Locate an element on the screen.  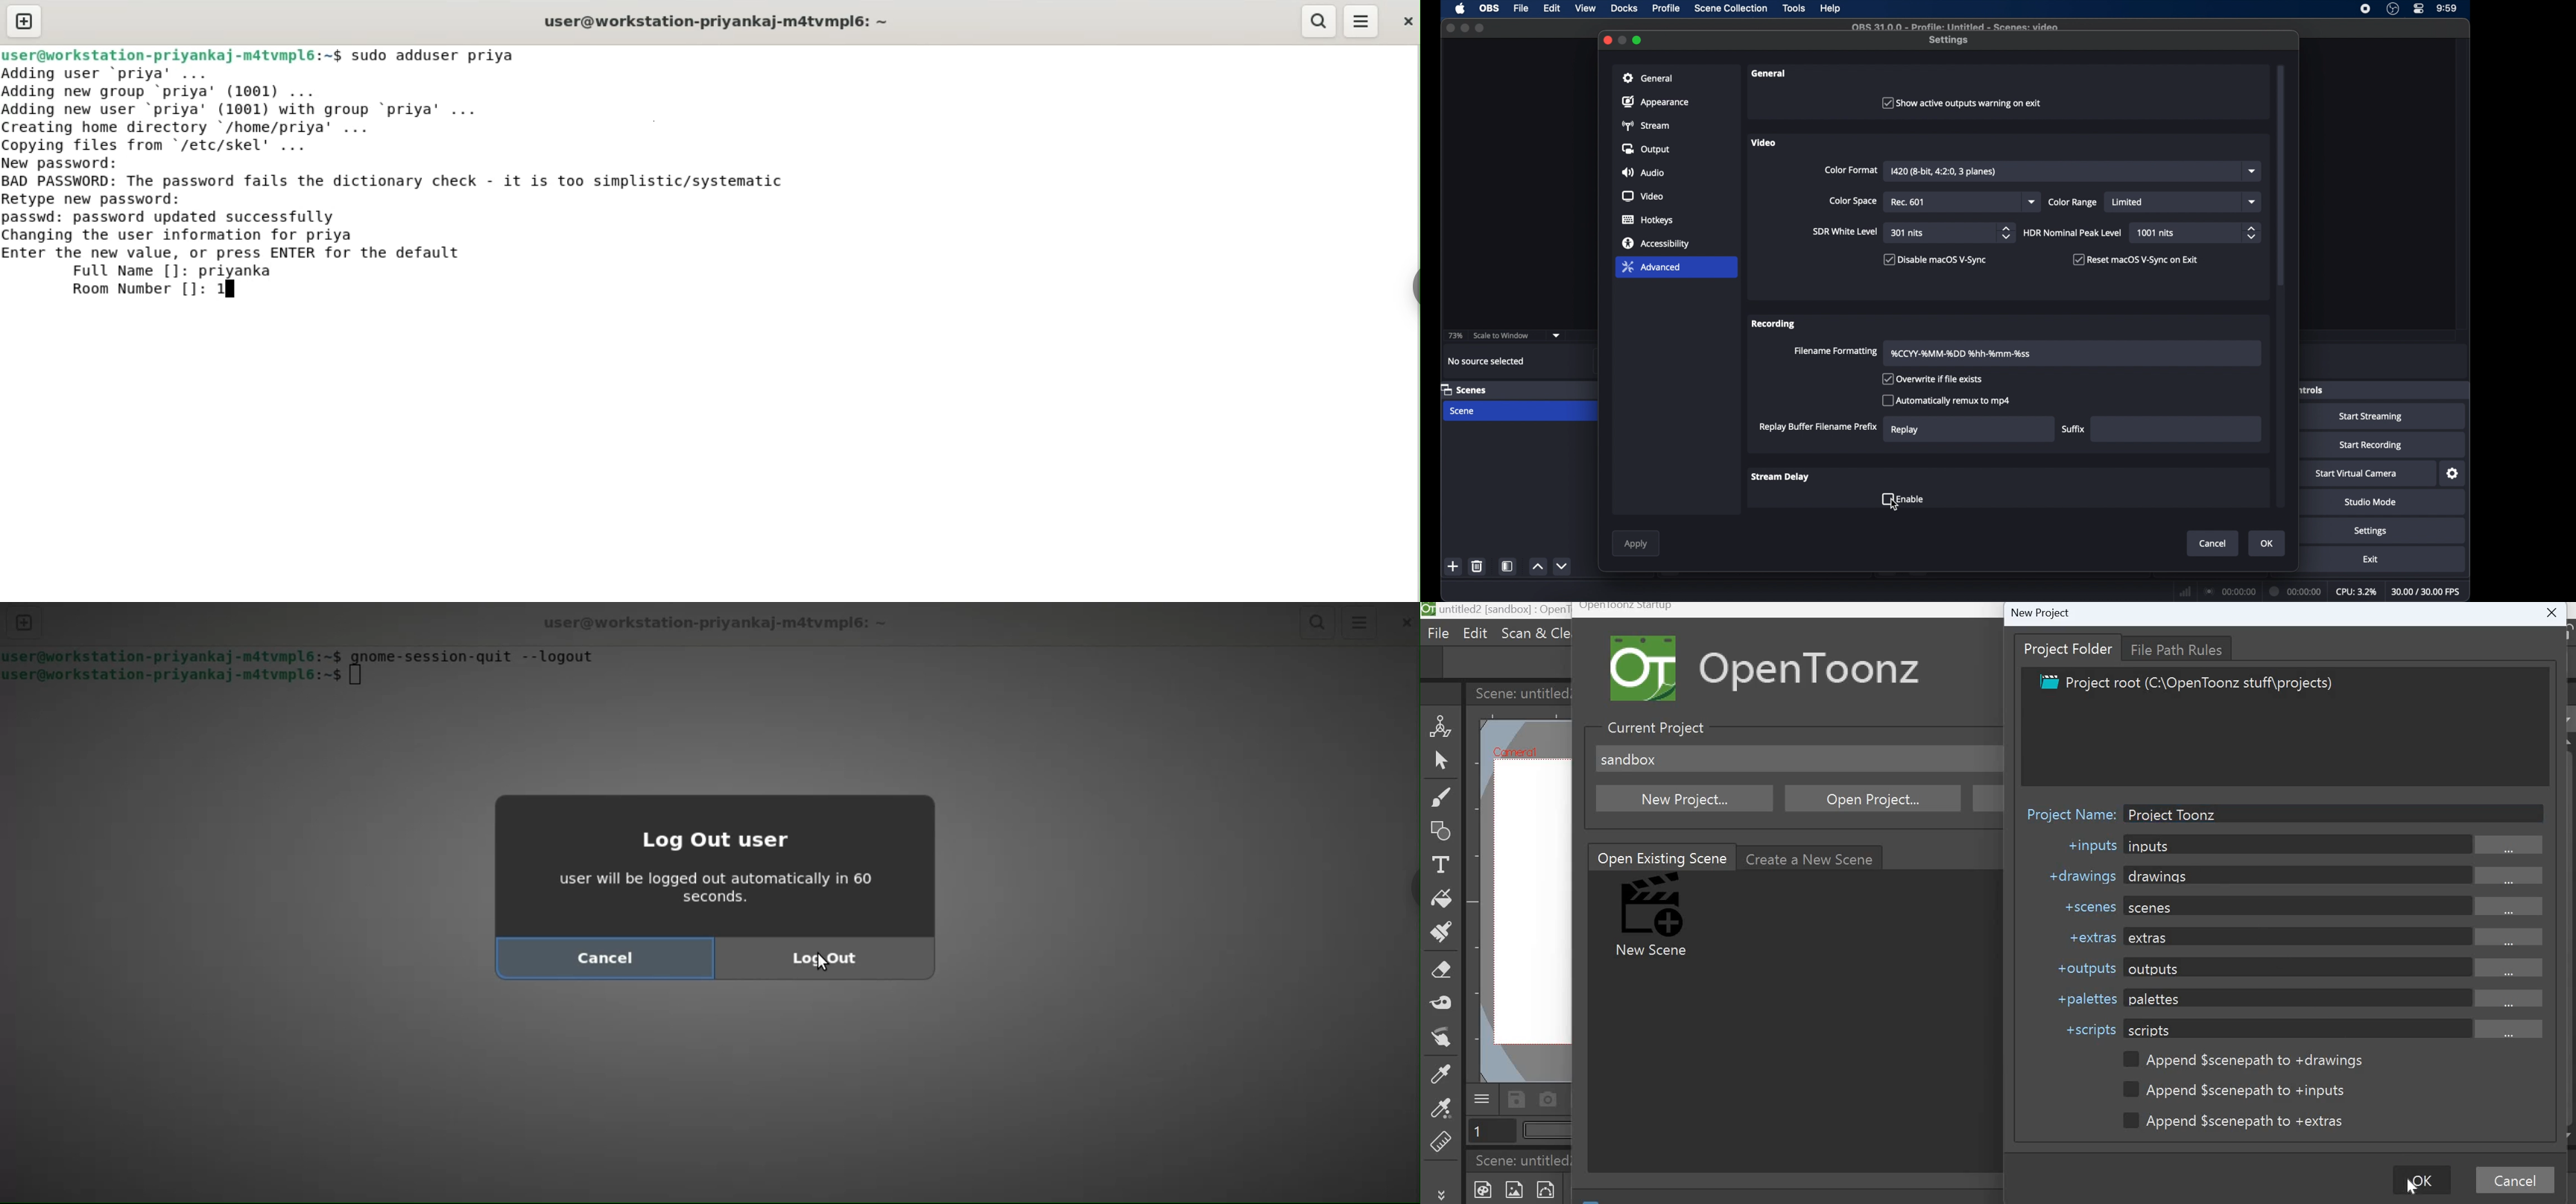
start recording is located at coordinates (2371, 445).